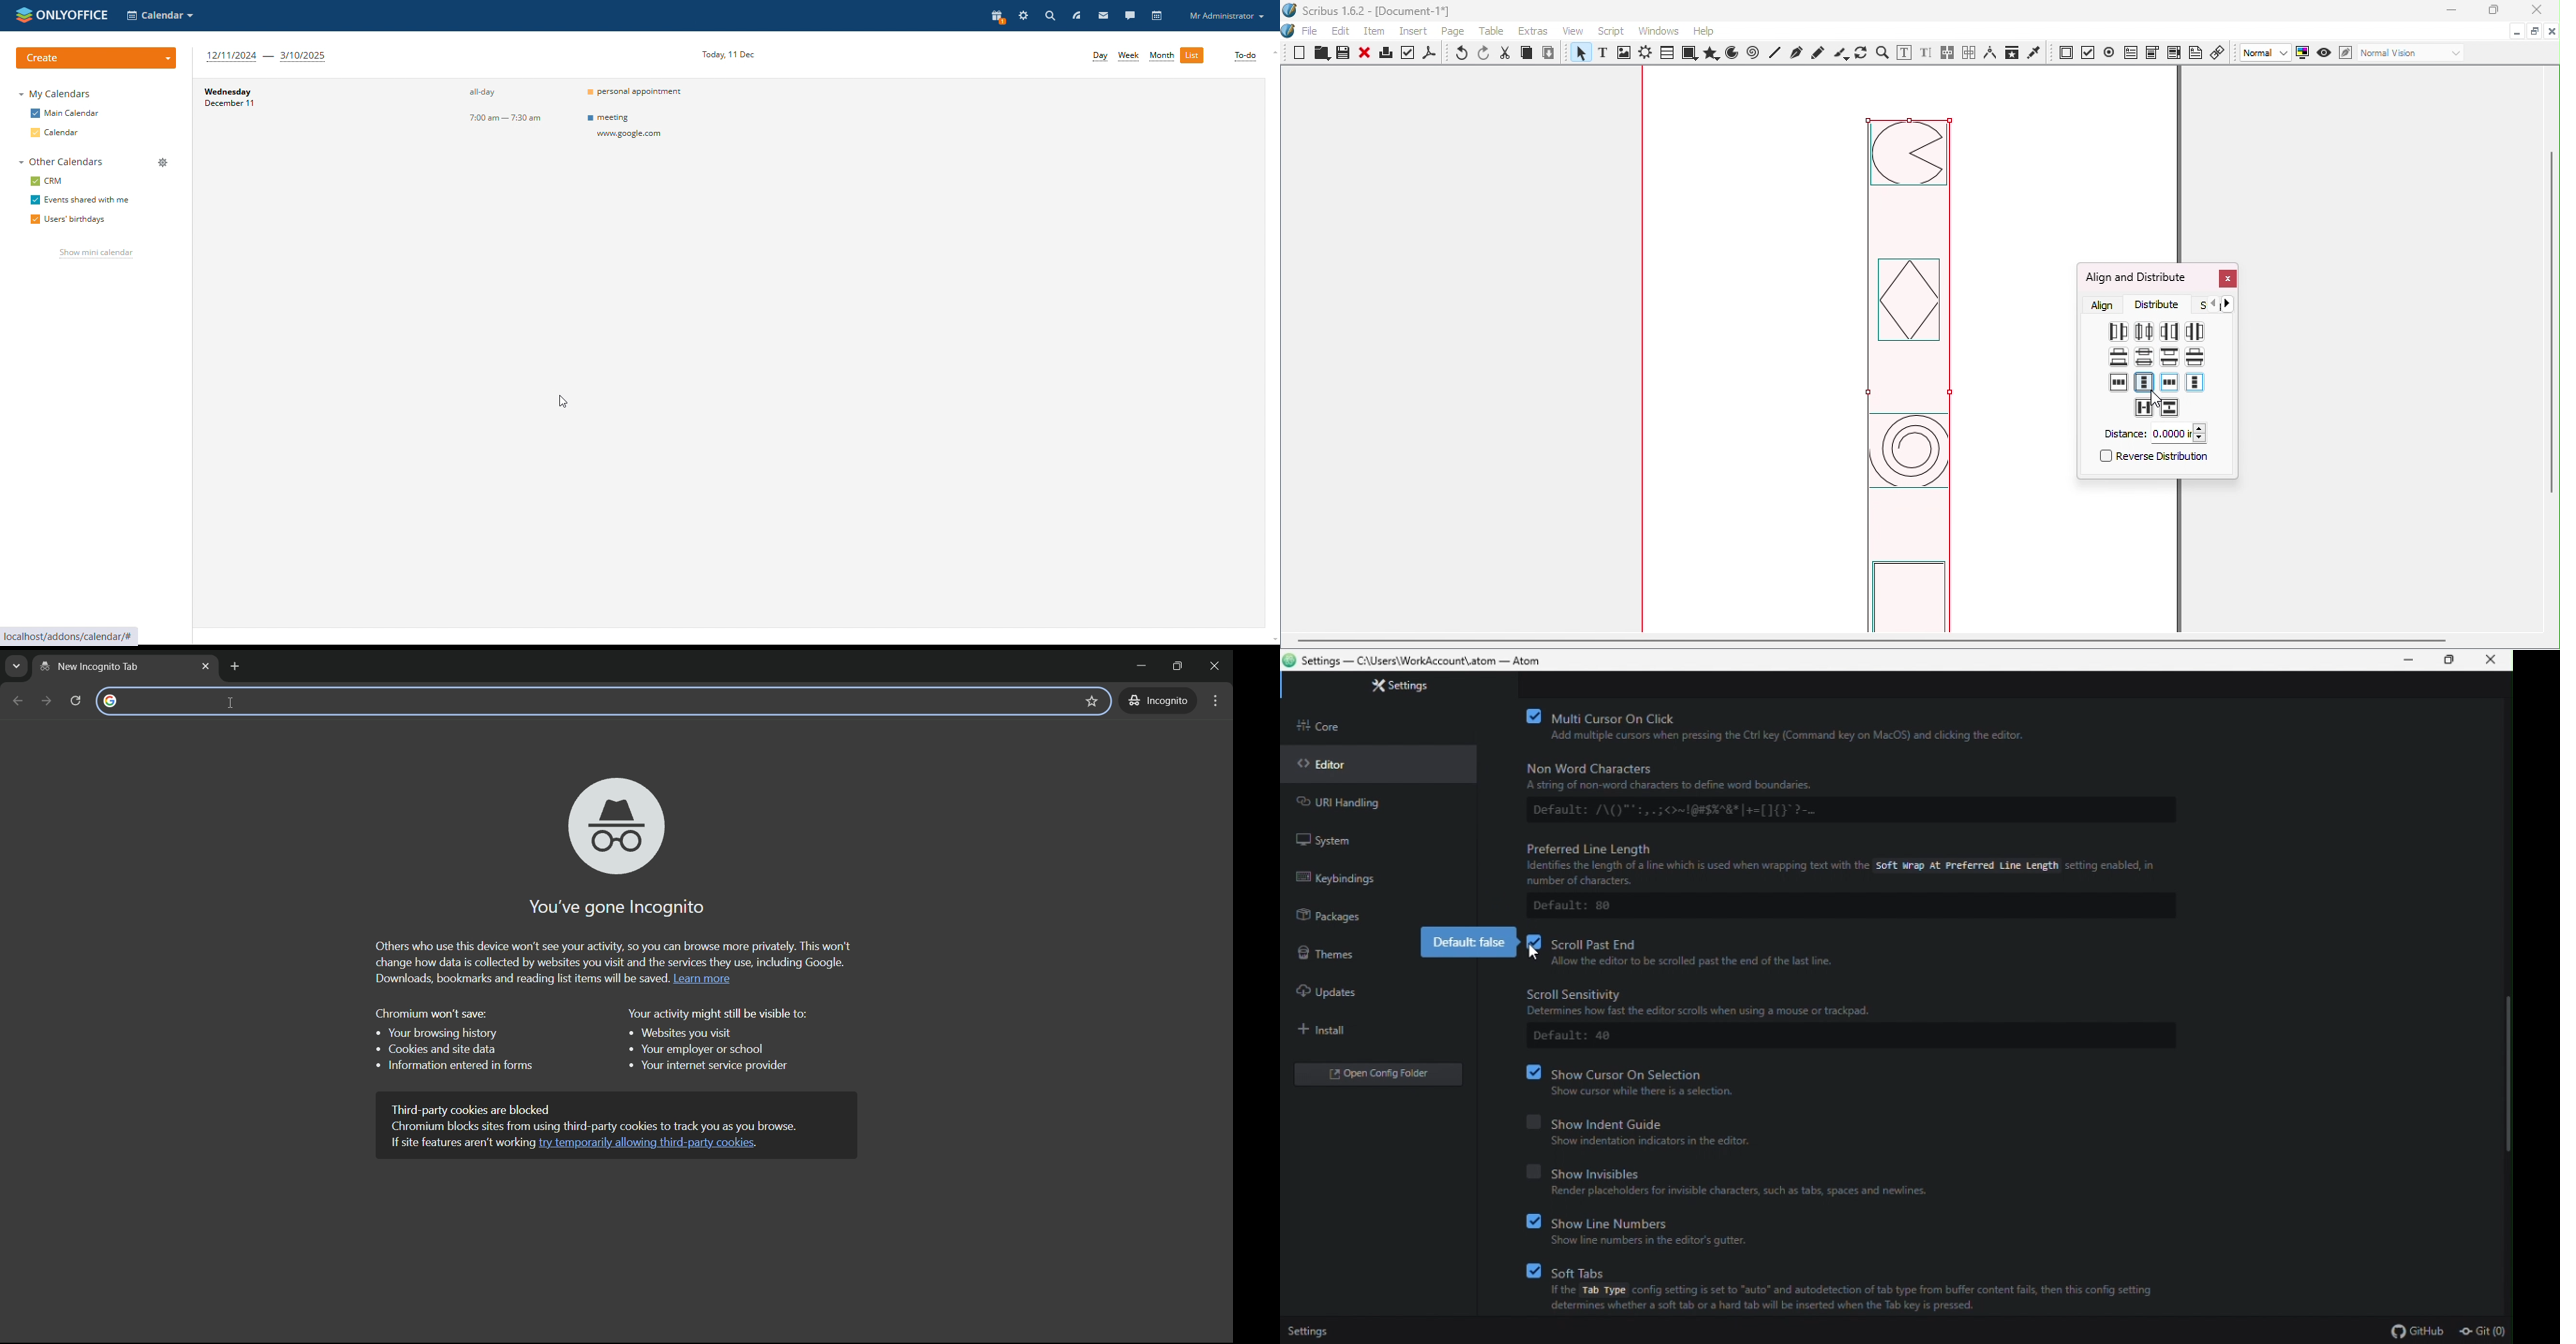  I want to click on Go forward, so click(2231, 304).